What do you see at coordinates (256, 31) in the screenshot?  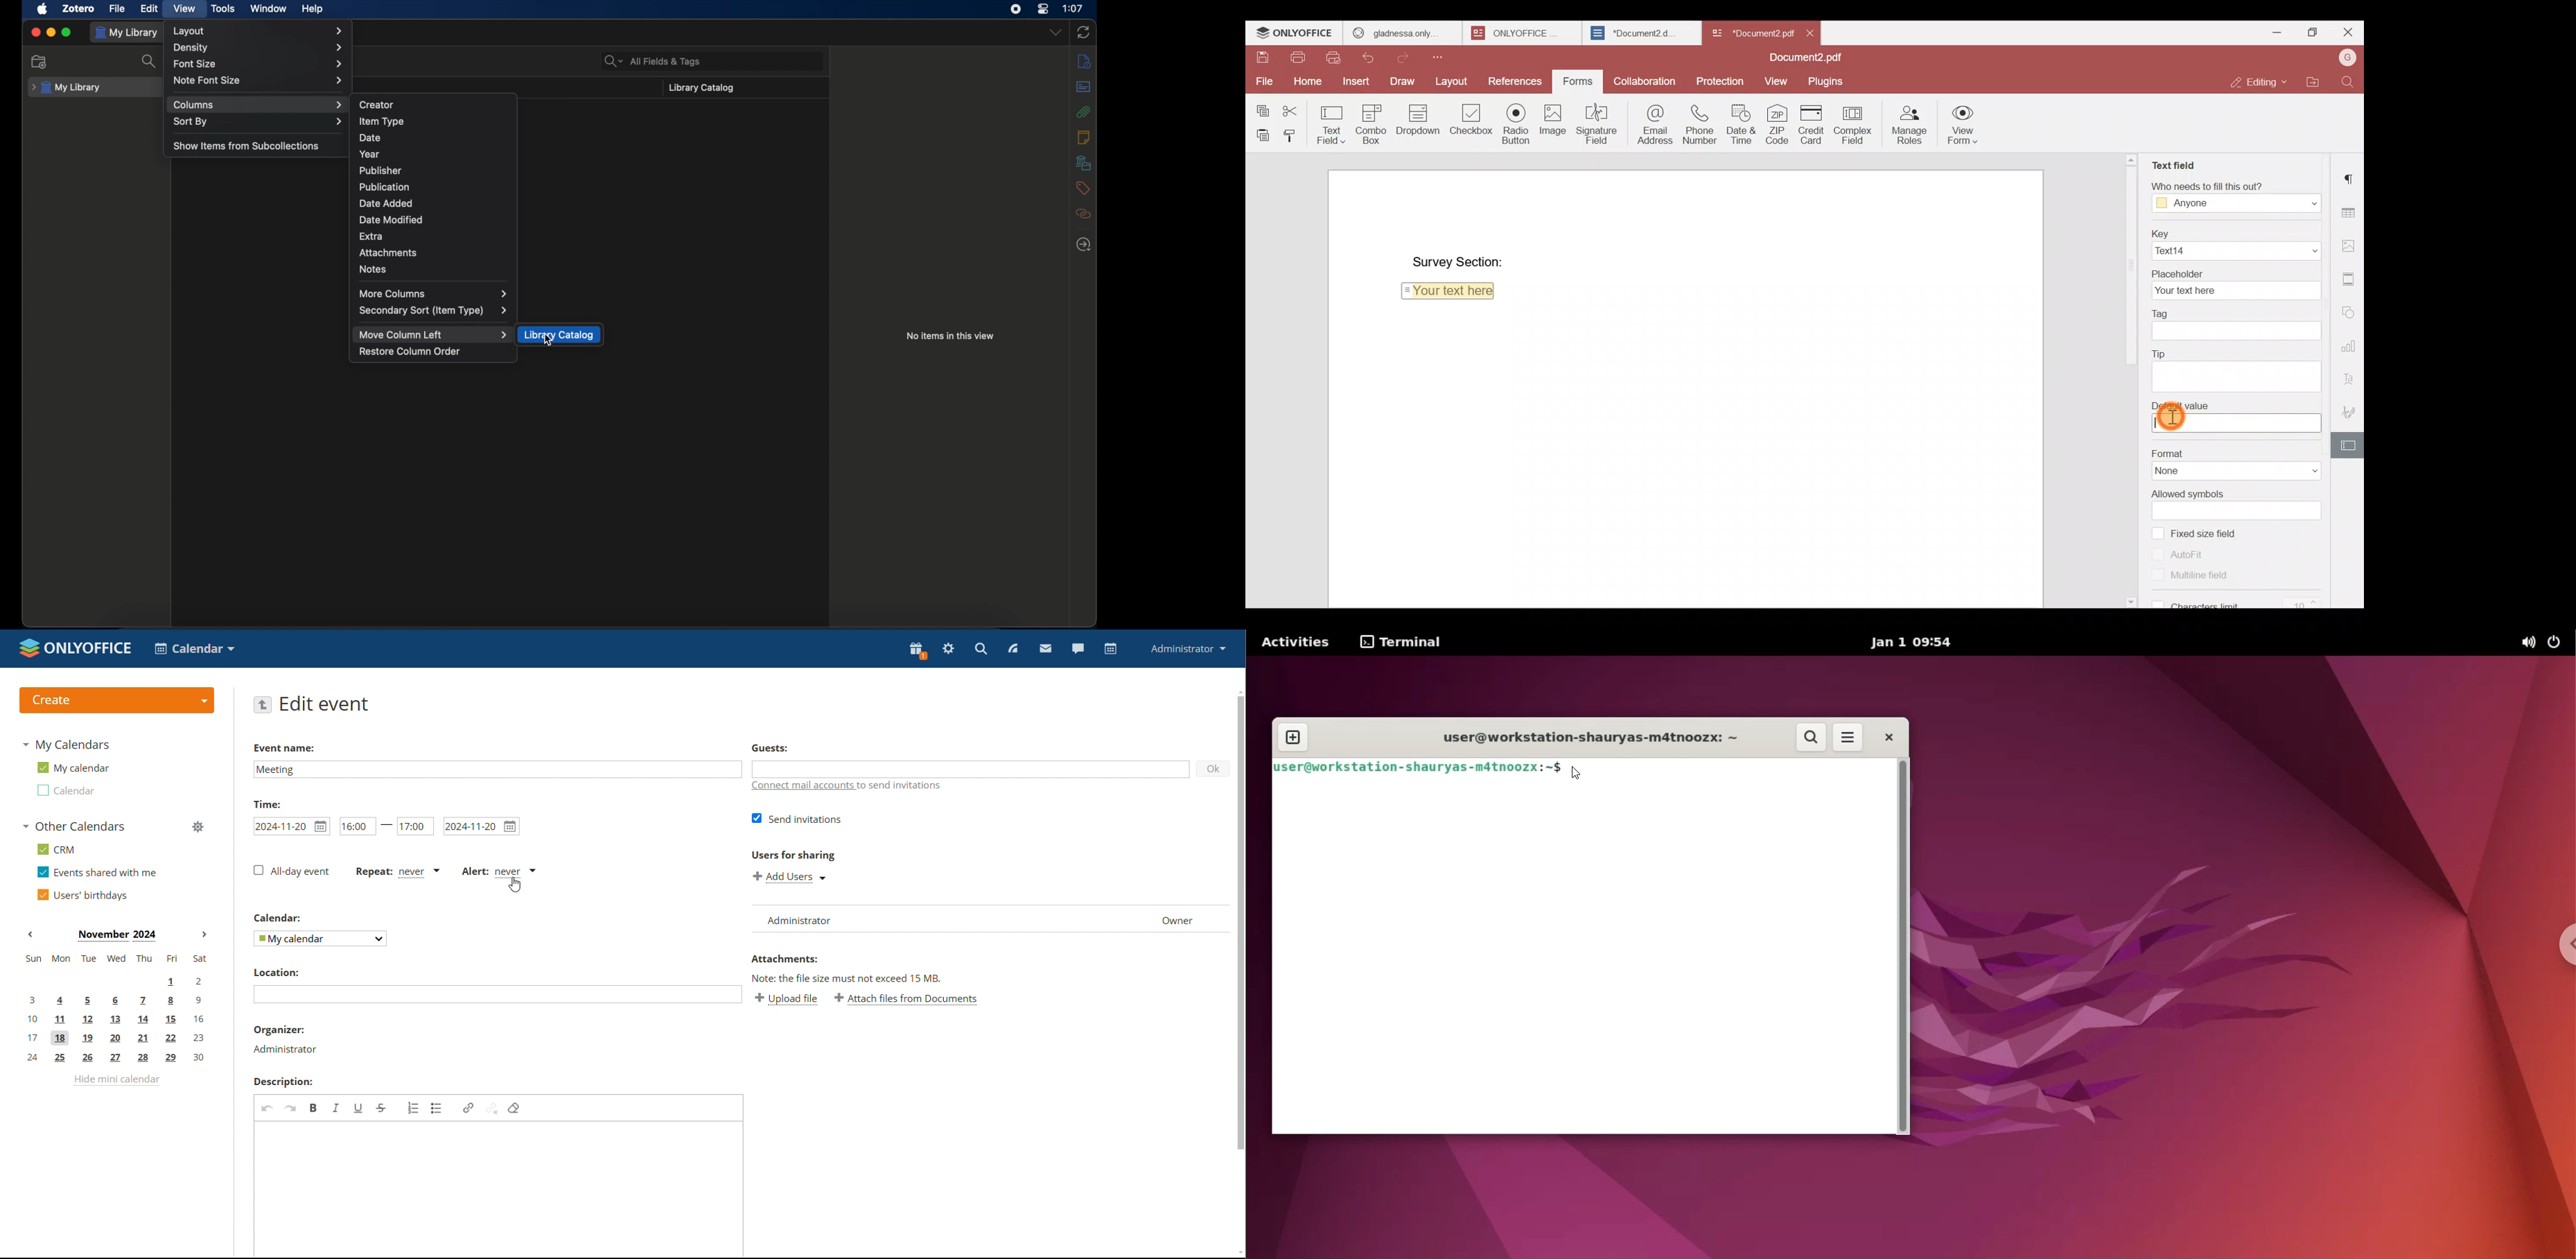 I see `layout` at bounding box center [256, 31].